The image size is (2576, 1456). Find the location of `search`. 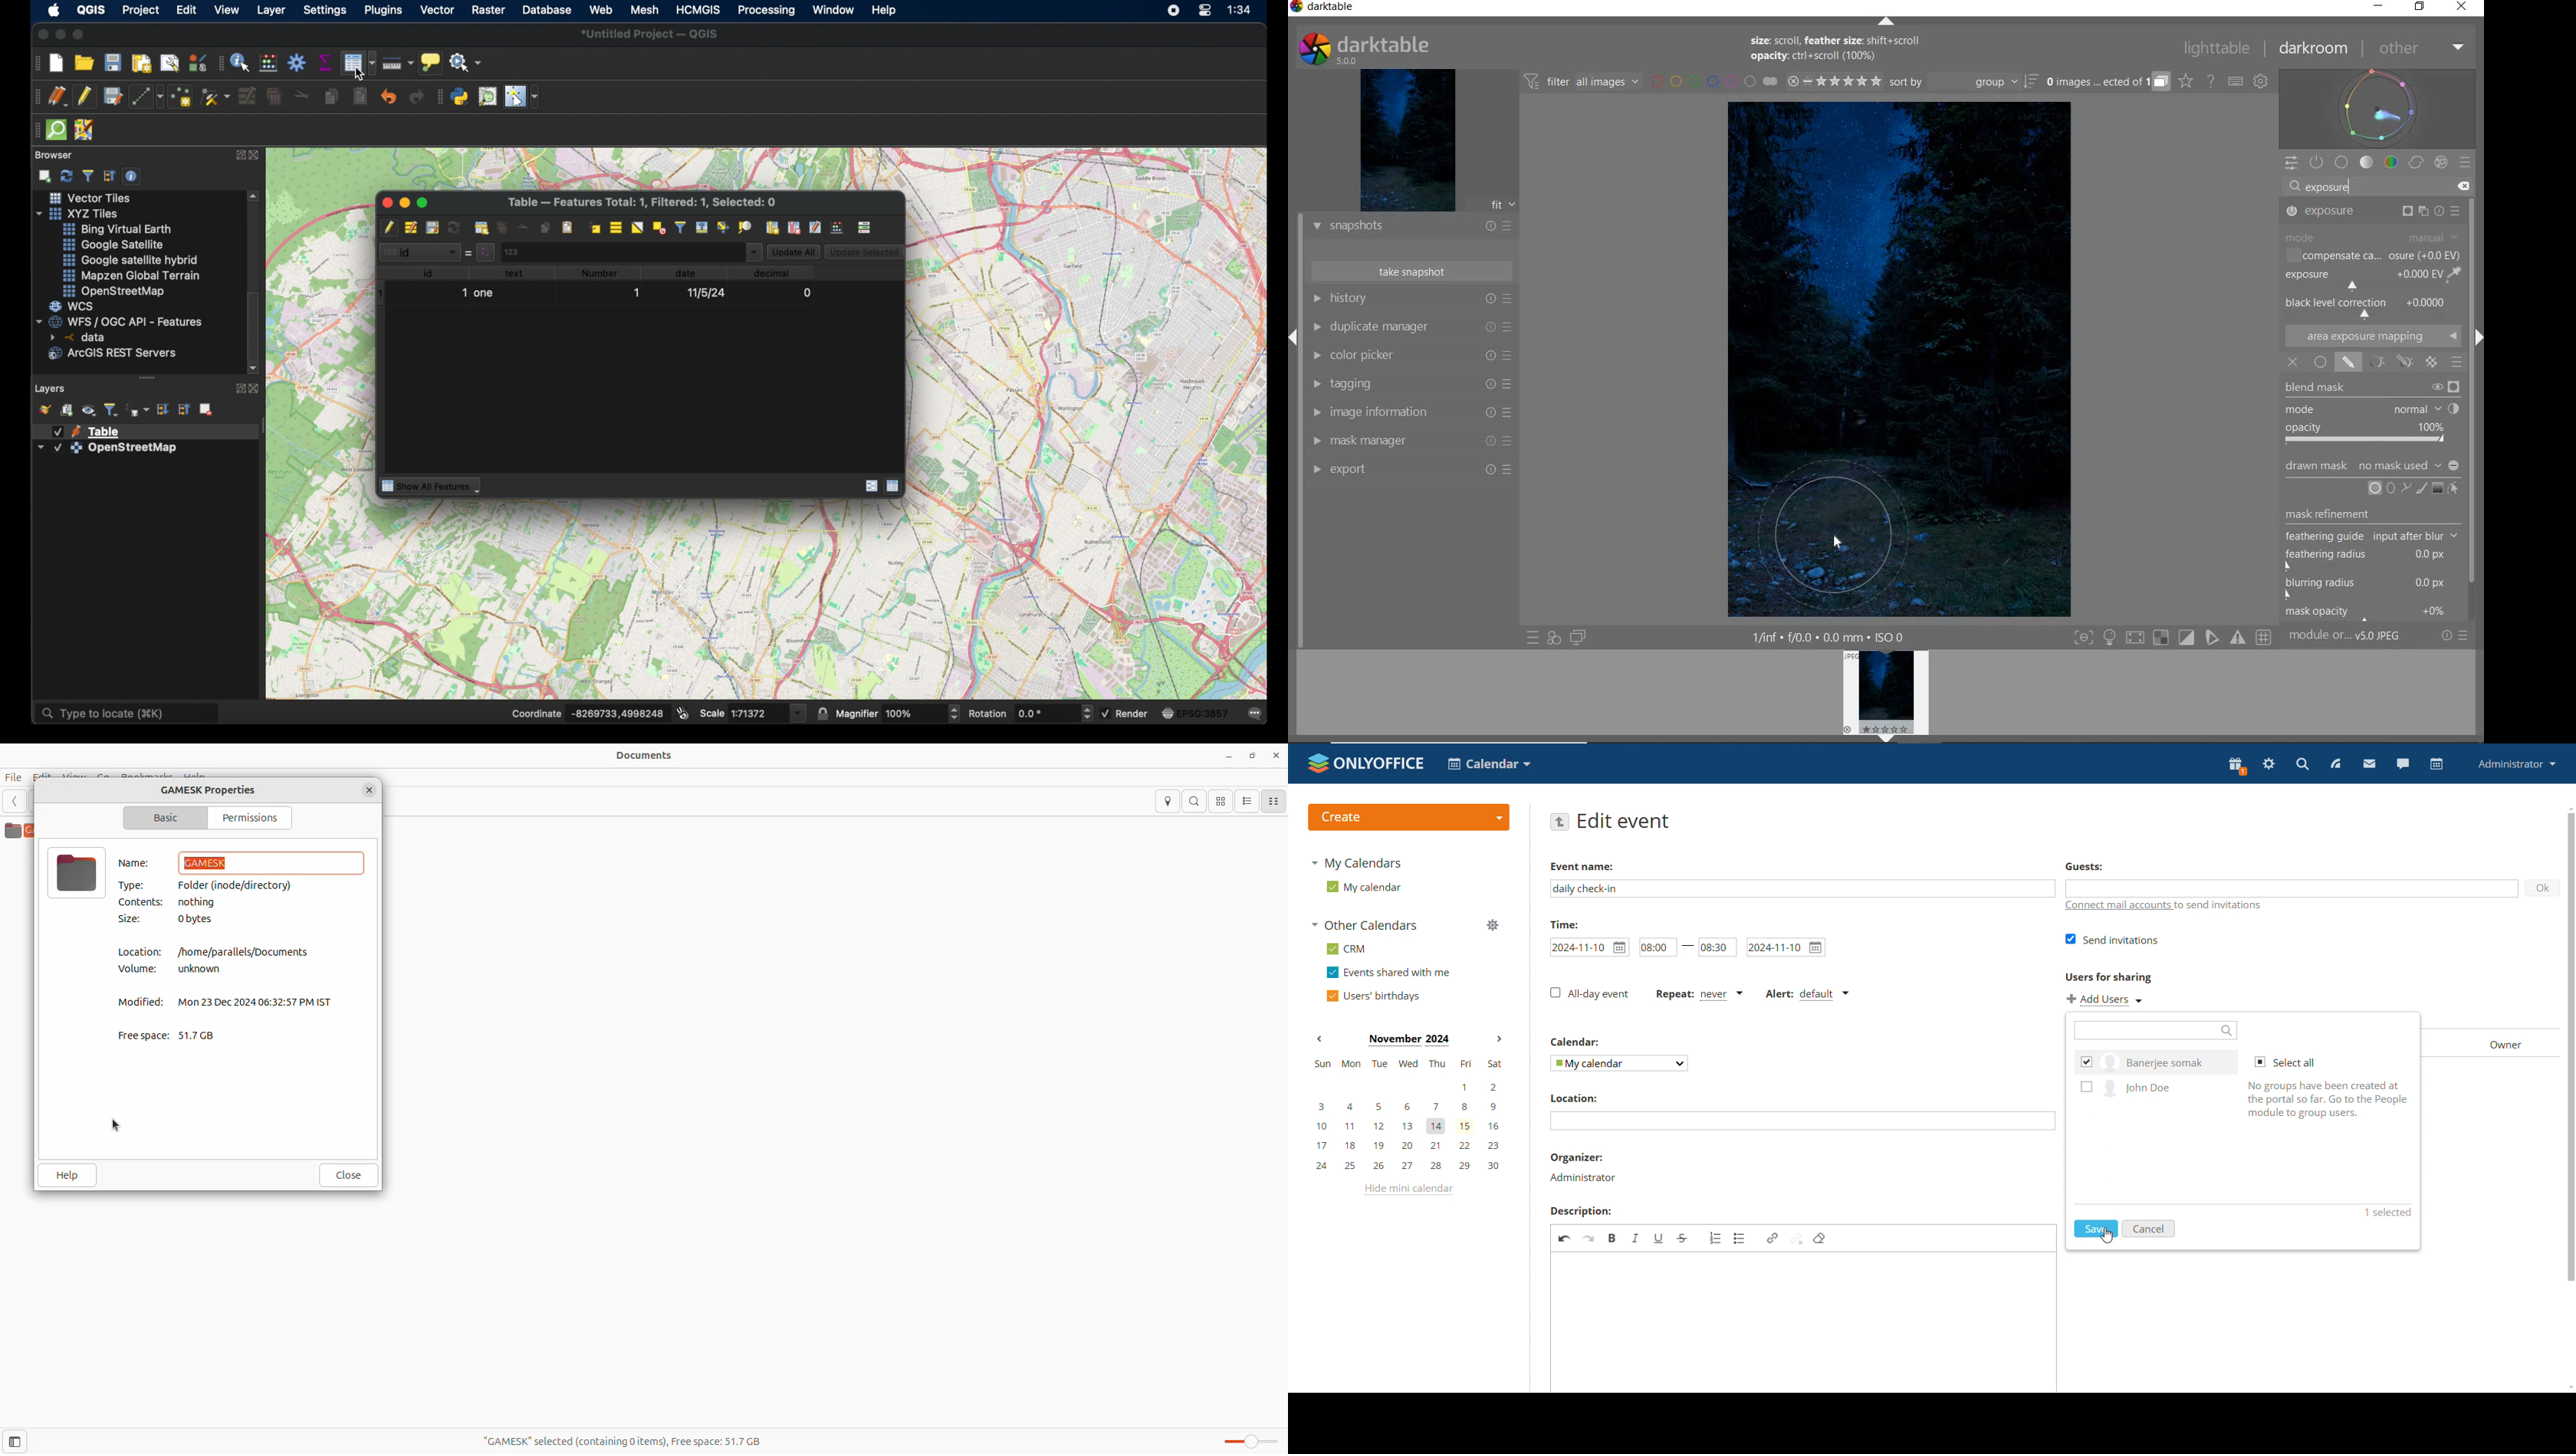

search is located at coordinates (1195, 801).